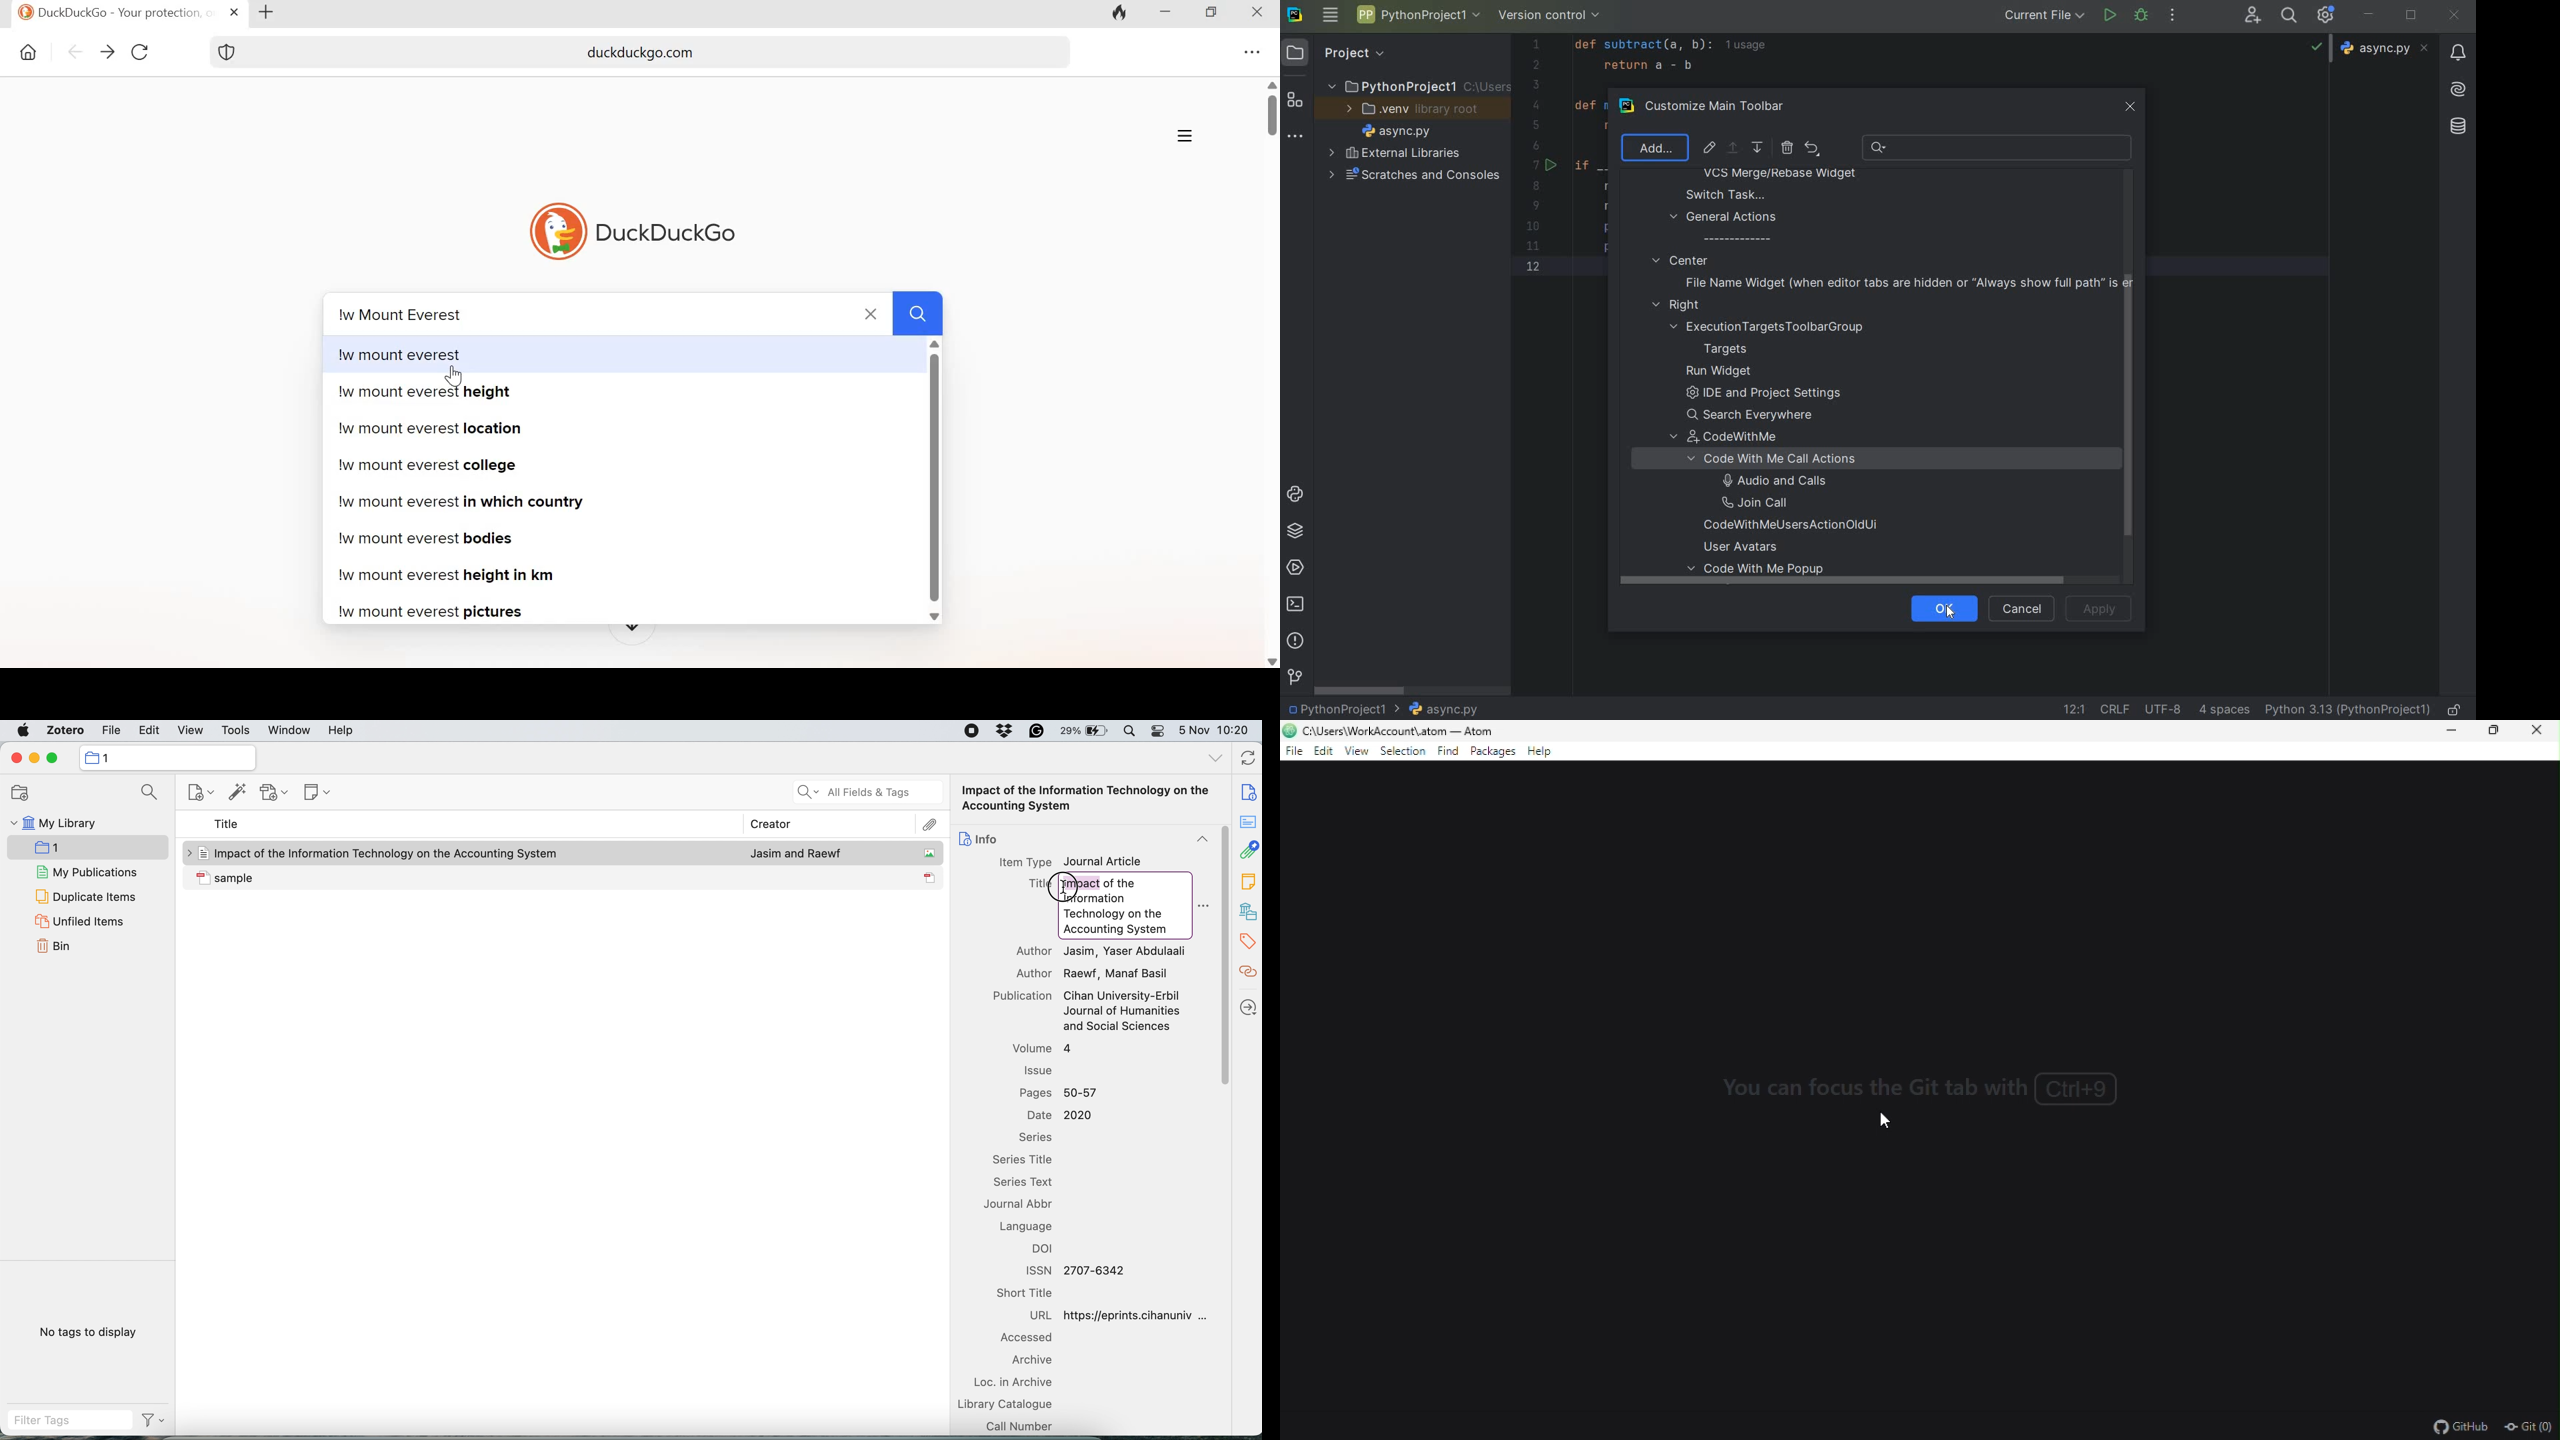 The height and width of the screenshot is (1456, 2576). Describe the element at coordinates (1030, 1182) in the screenshot. I see `series text` at that location.